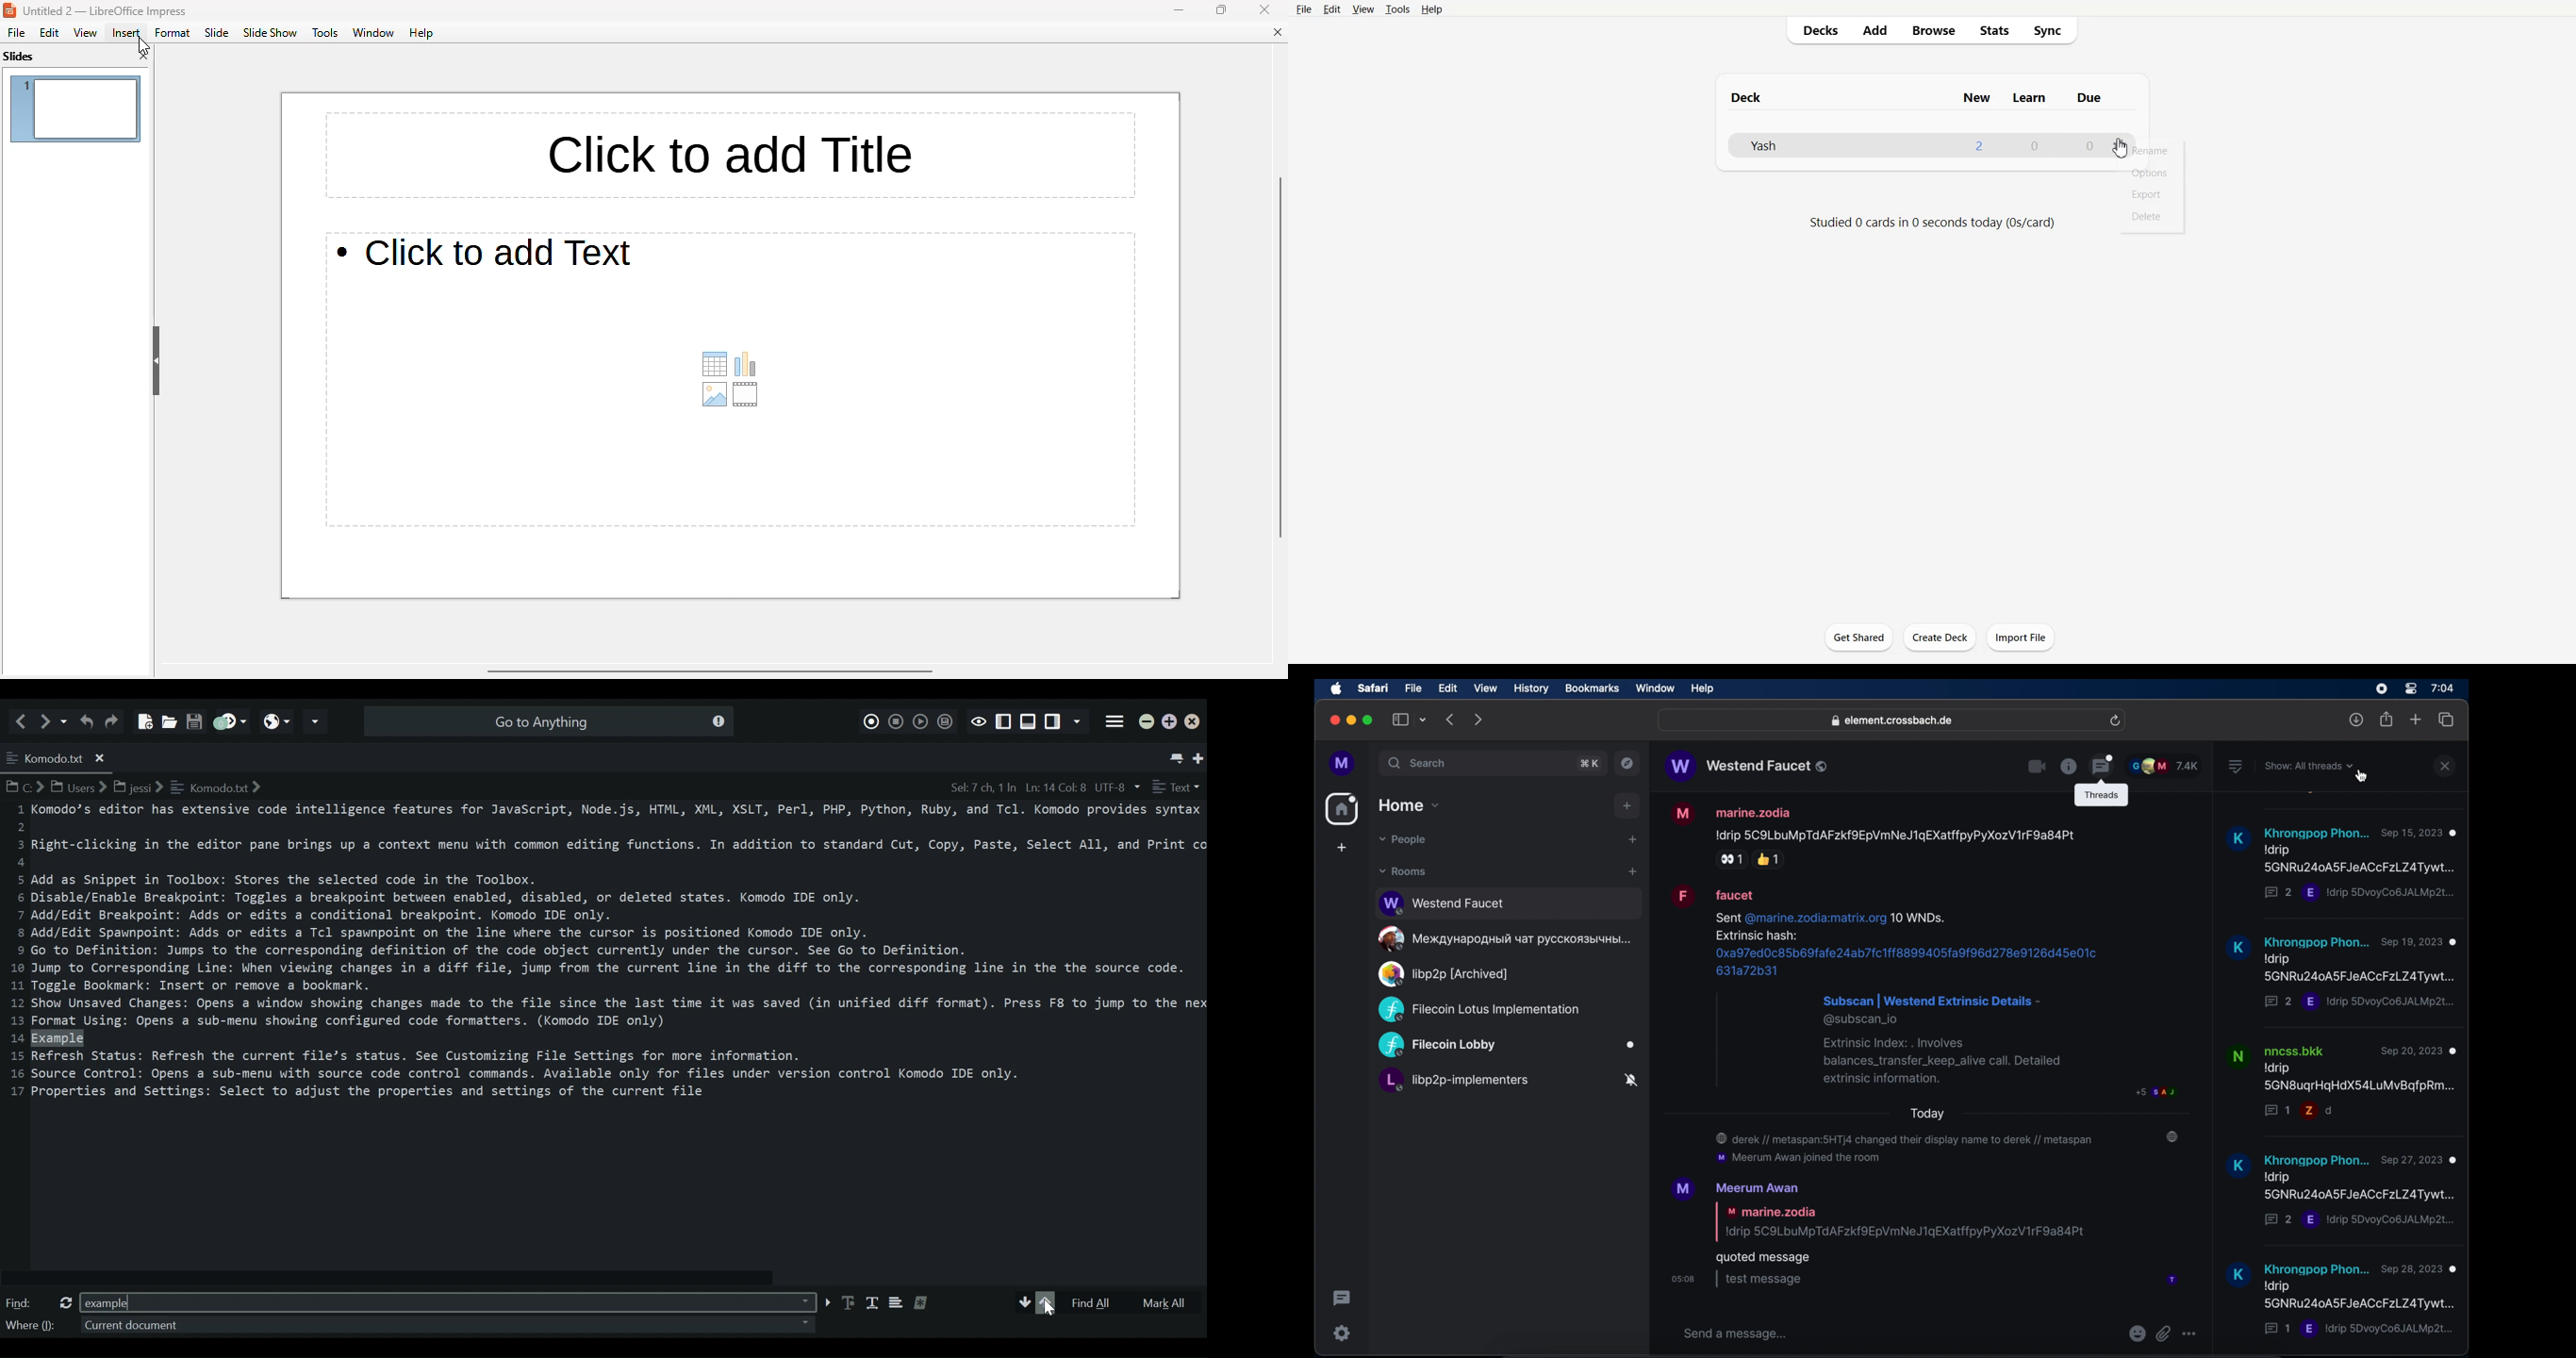 The image size is (2576, 1372). Describe the element at coordinates (1759, 96) in the screenshot. I see `deck` at that location.